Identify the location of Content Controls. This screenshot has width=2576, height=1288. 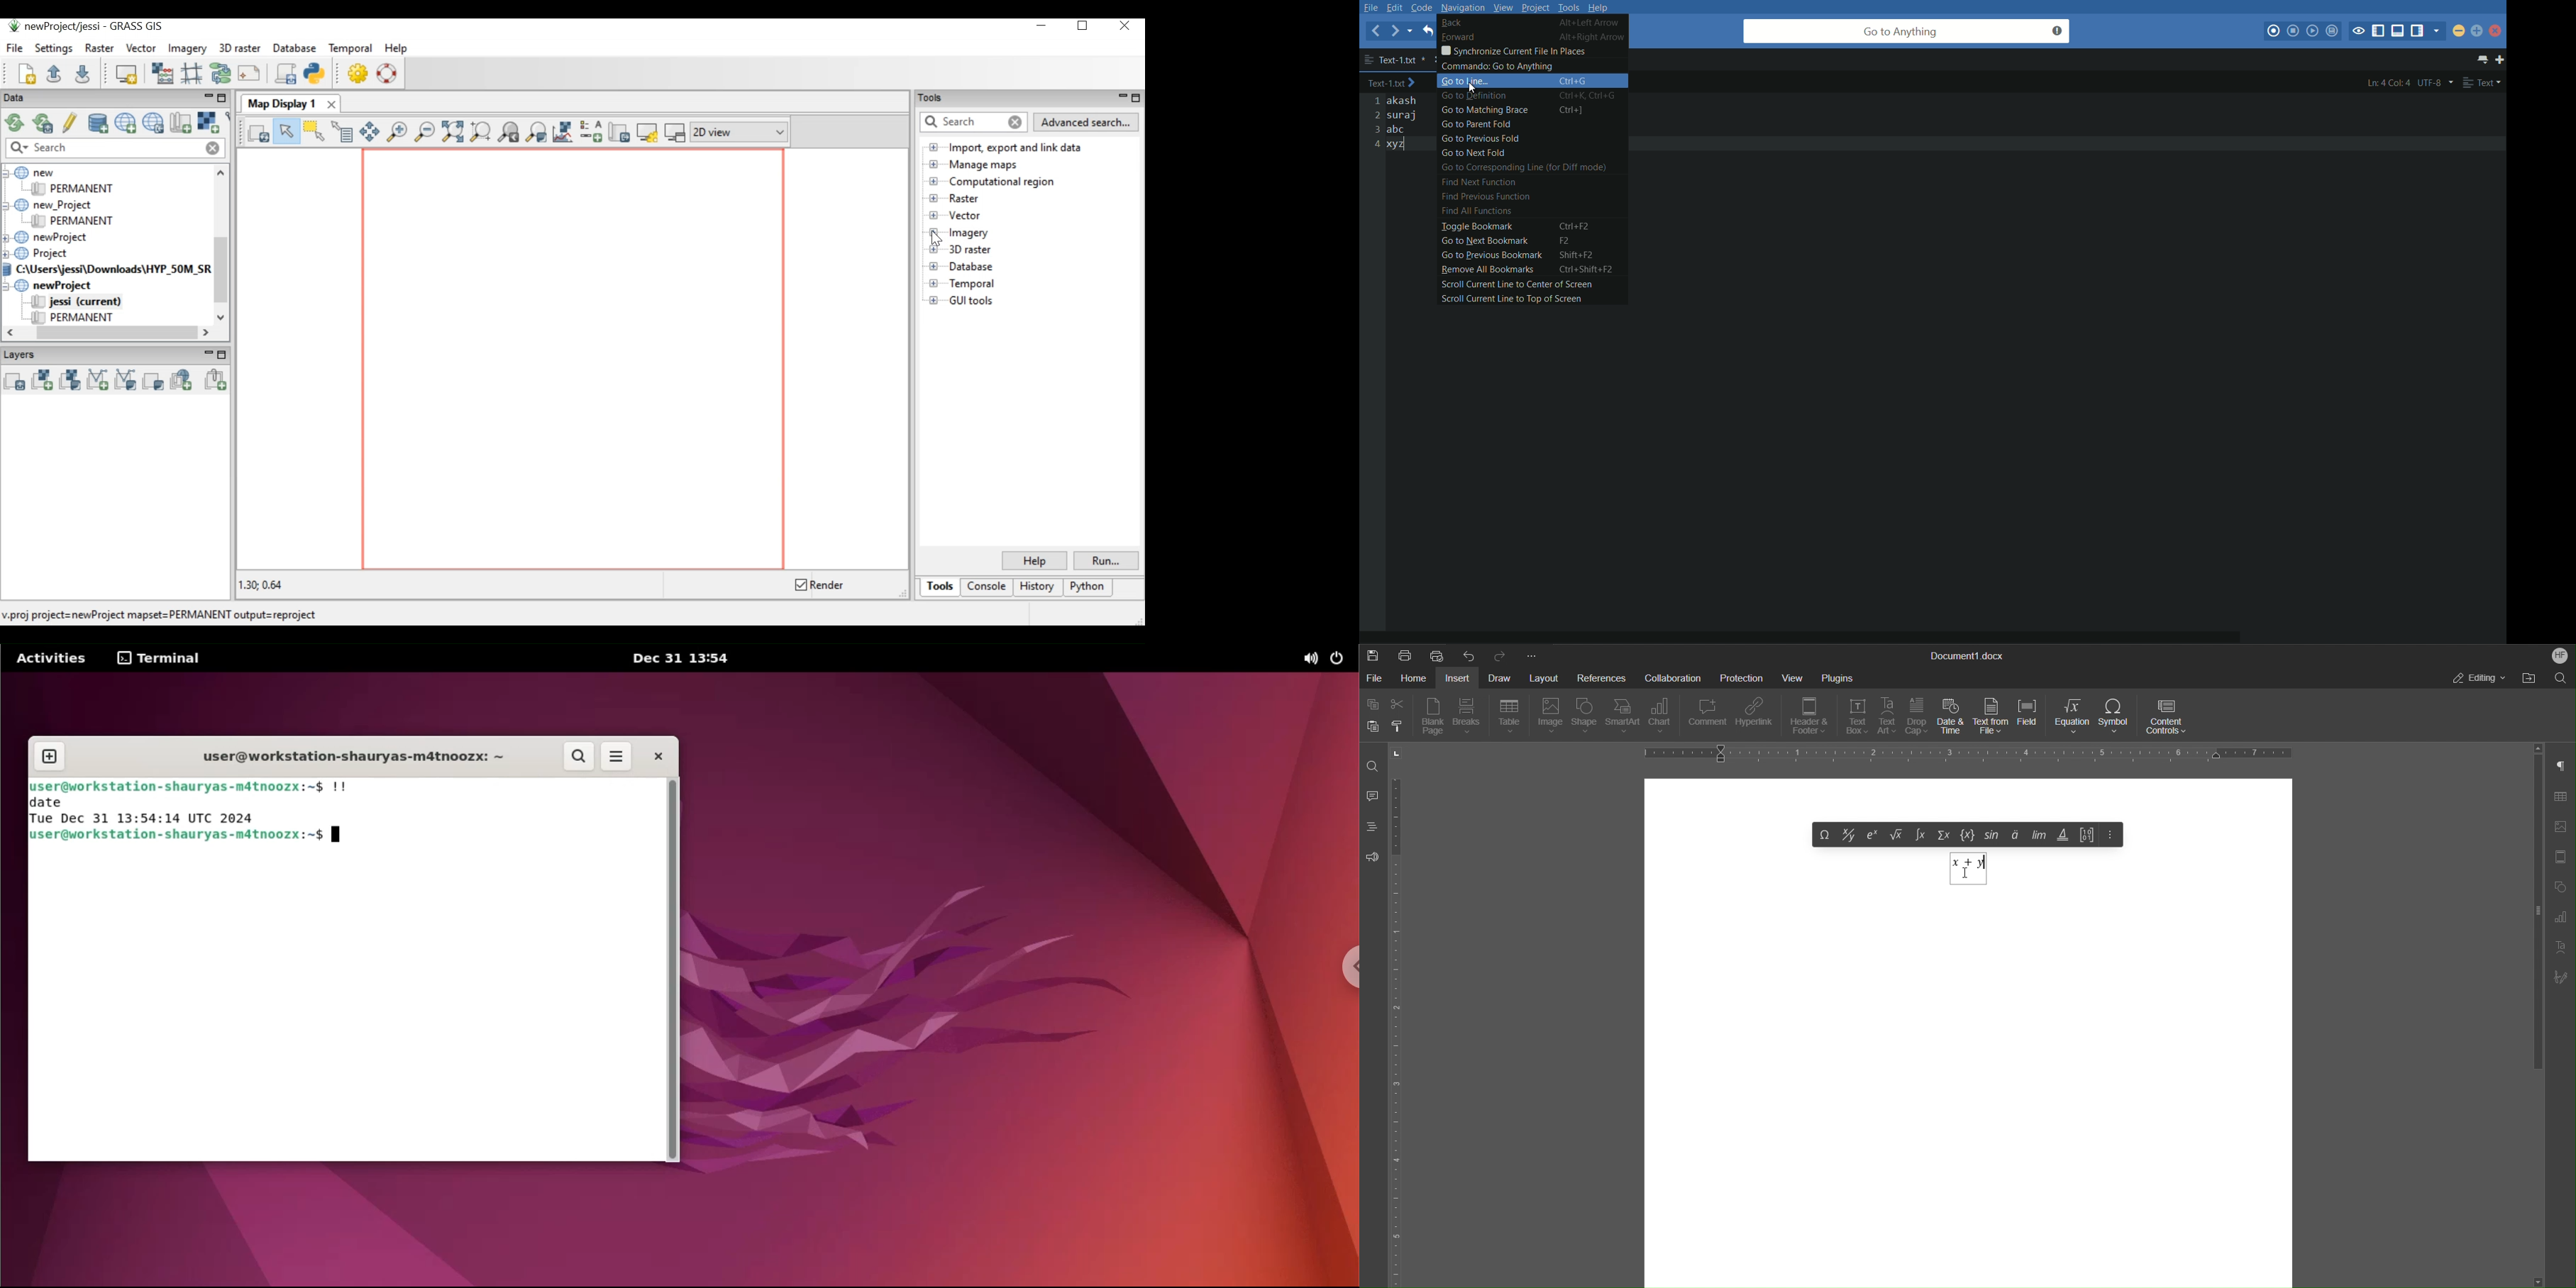
(2166, 717).